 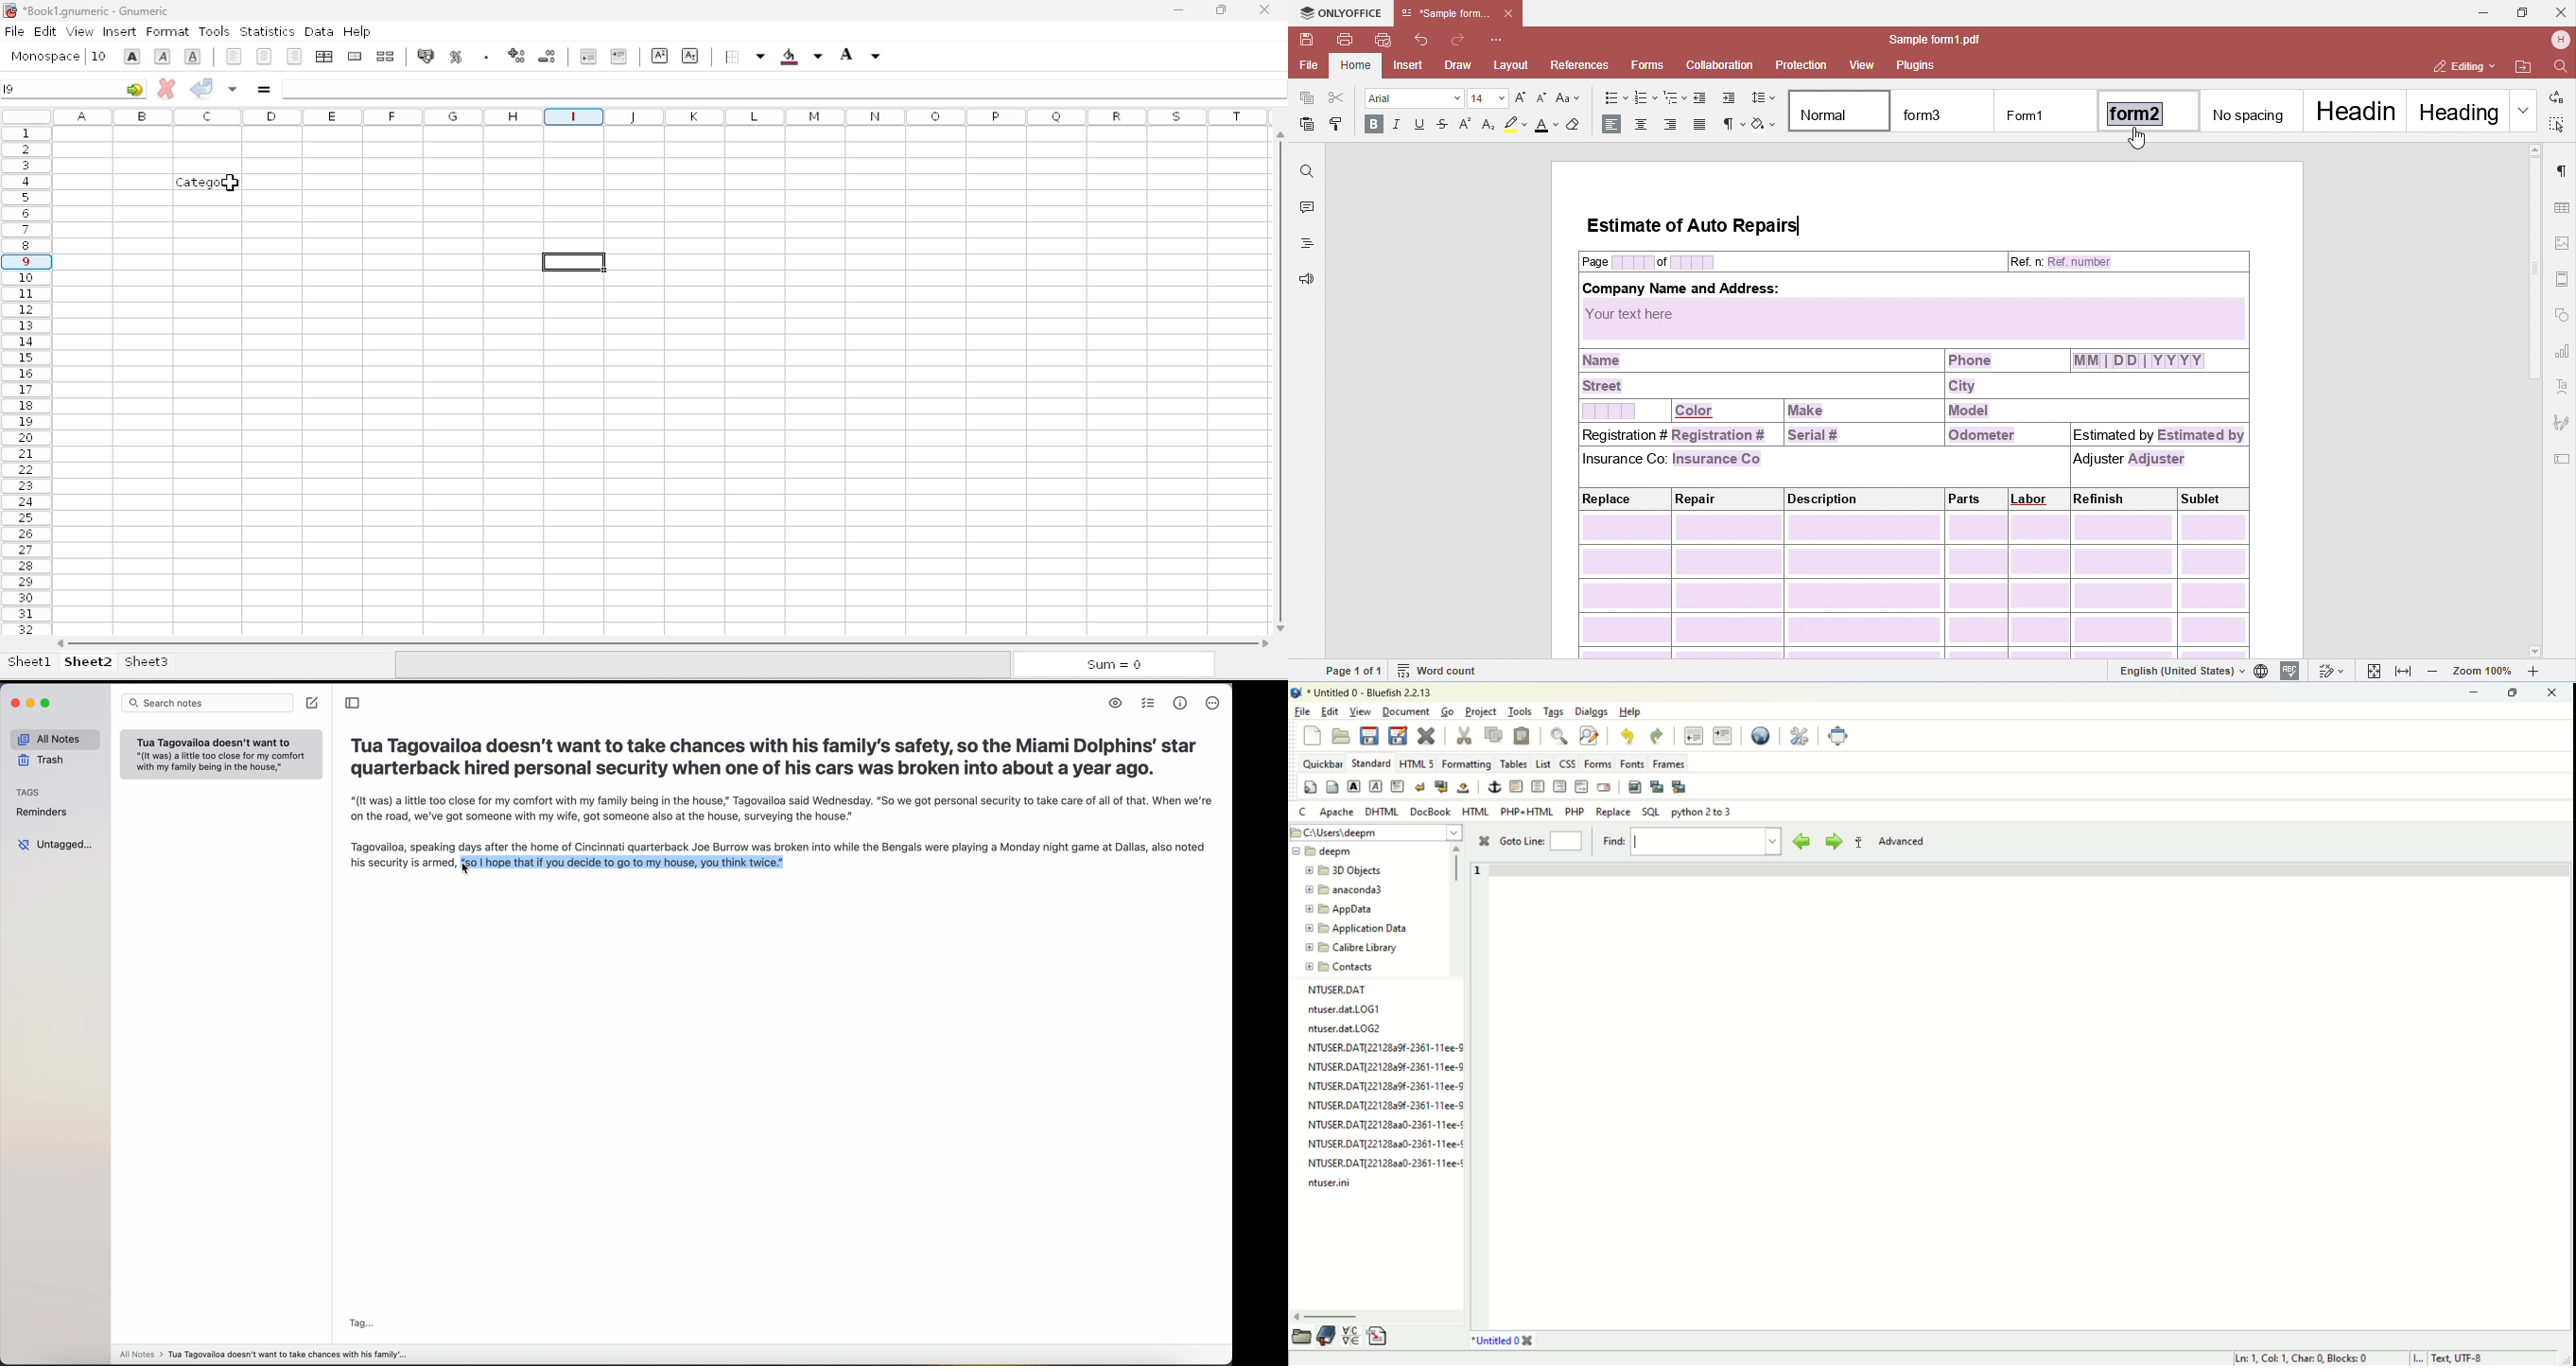 I want to click on contacts, so click(x=1340, y=967).